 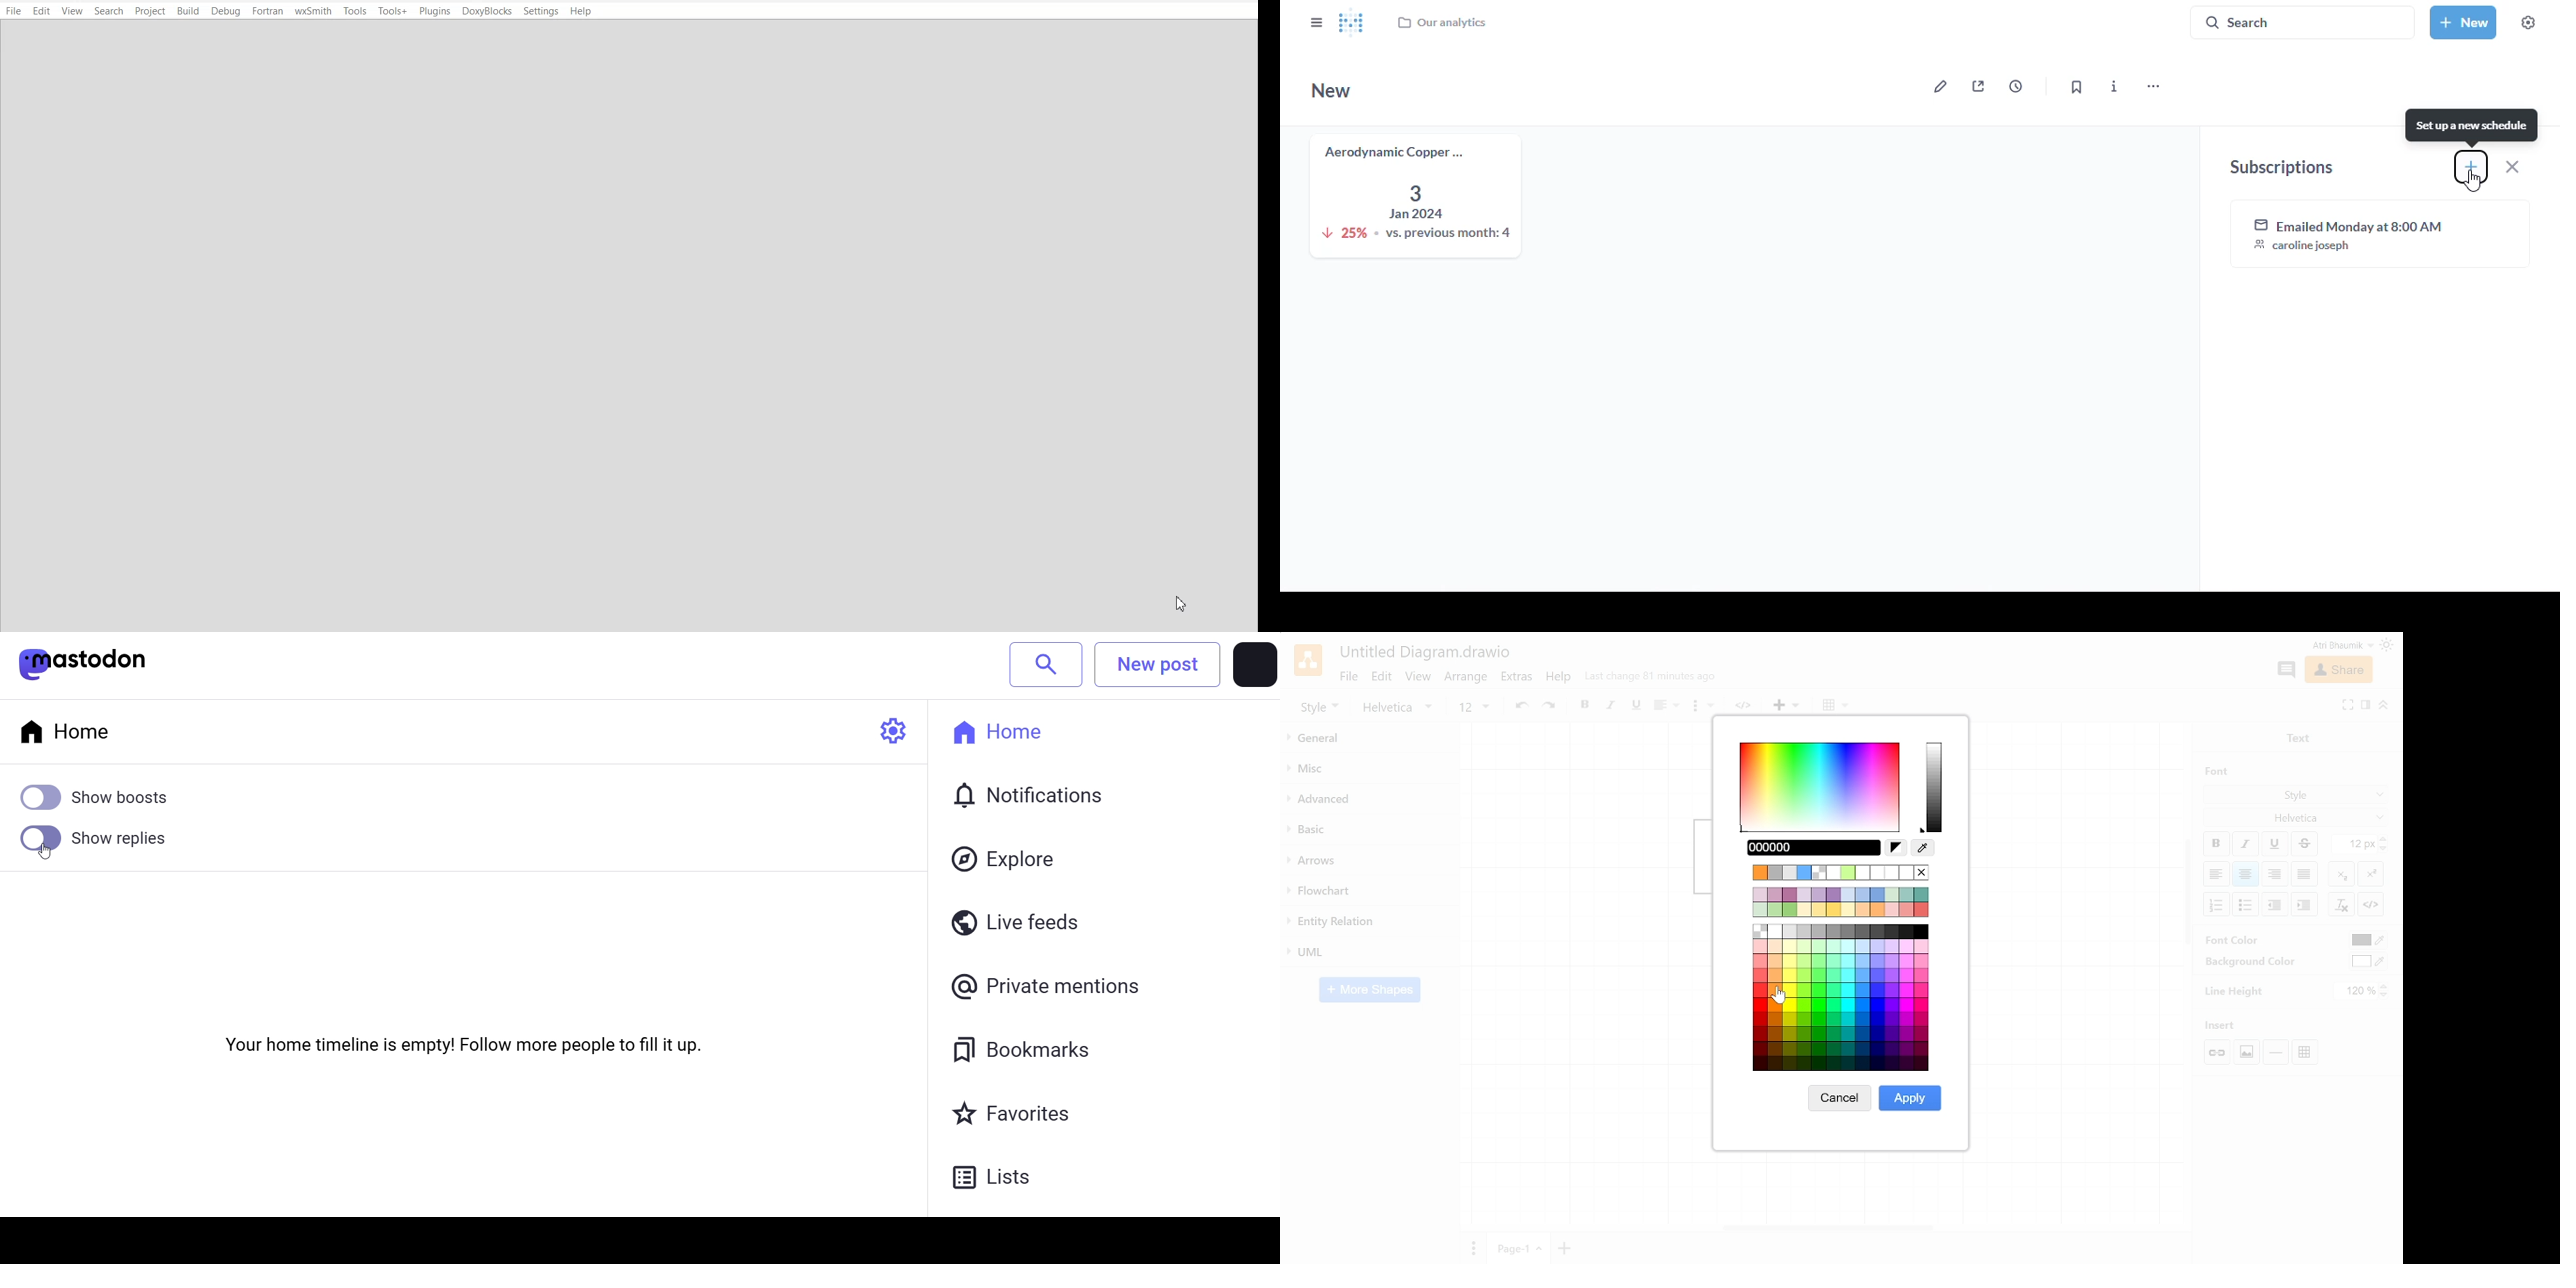 I want to click on borders, so click(x=1836, y=706).